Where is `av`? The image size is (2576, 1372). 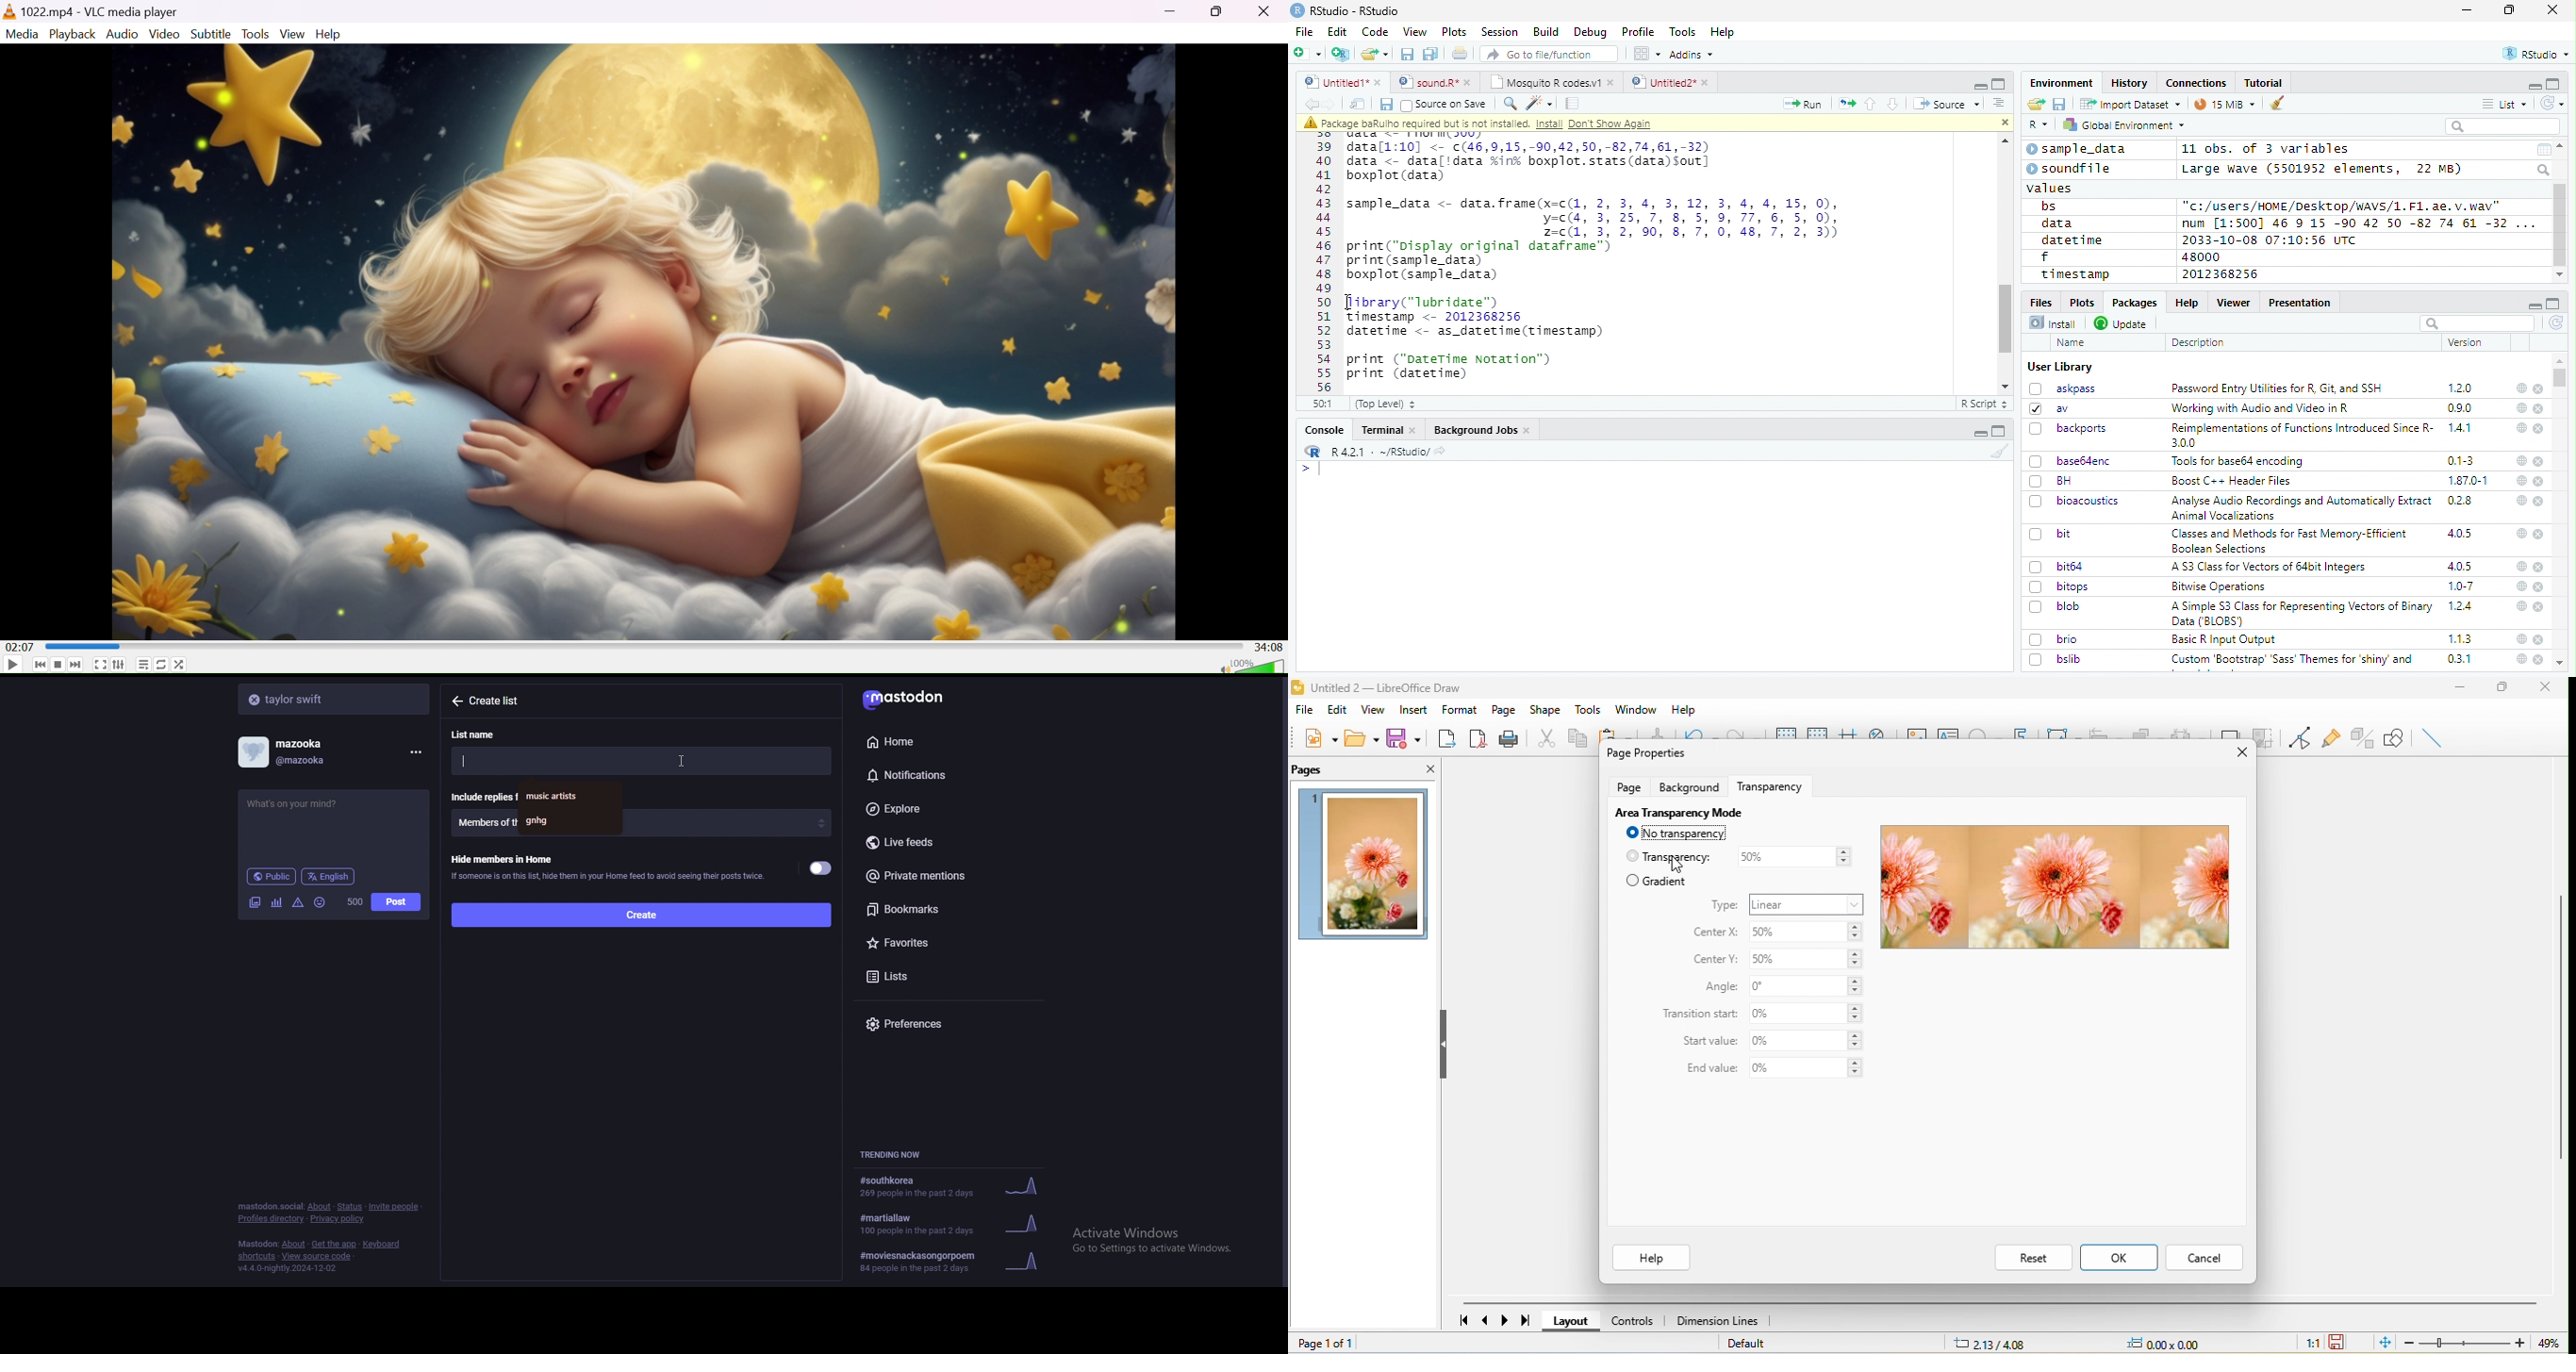 av is located at coordinates (2049, 407).